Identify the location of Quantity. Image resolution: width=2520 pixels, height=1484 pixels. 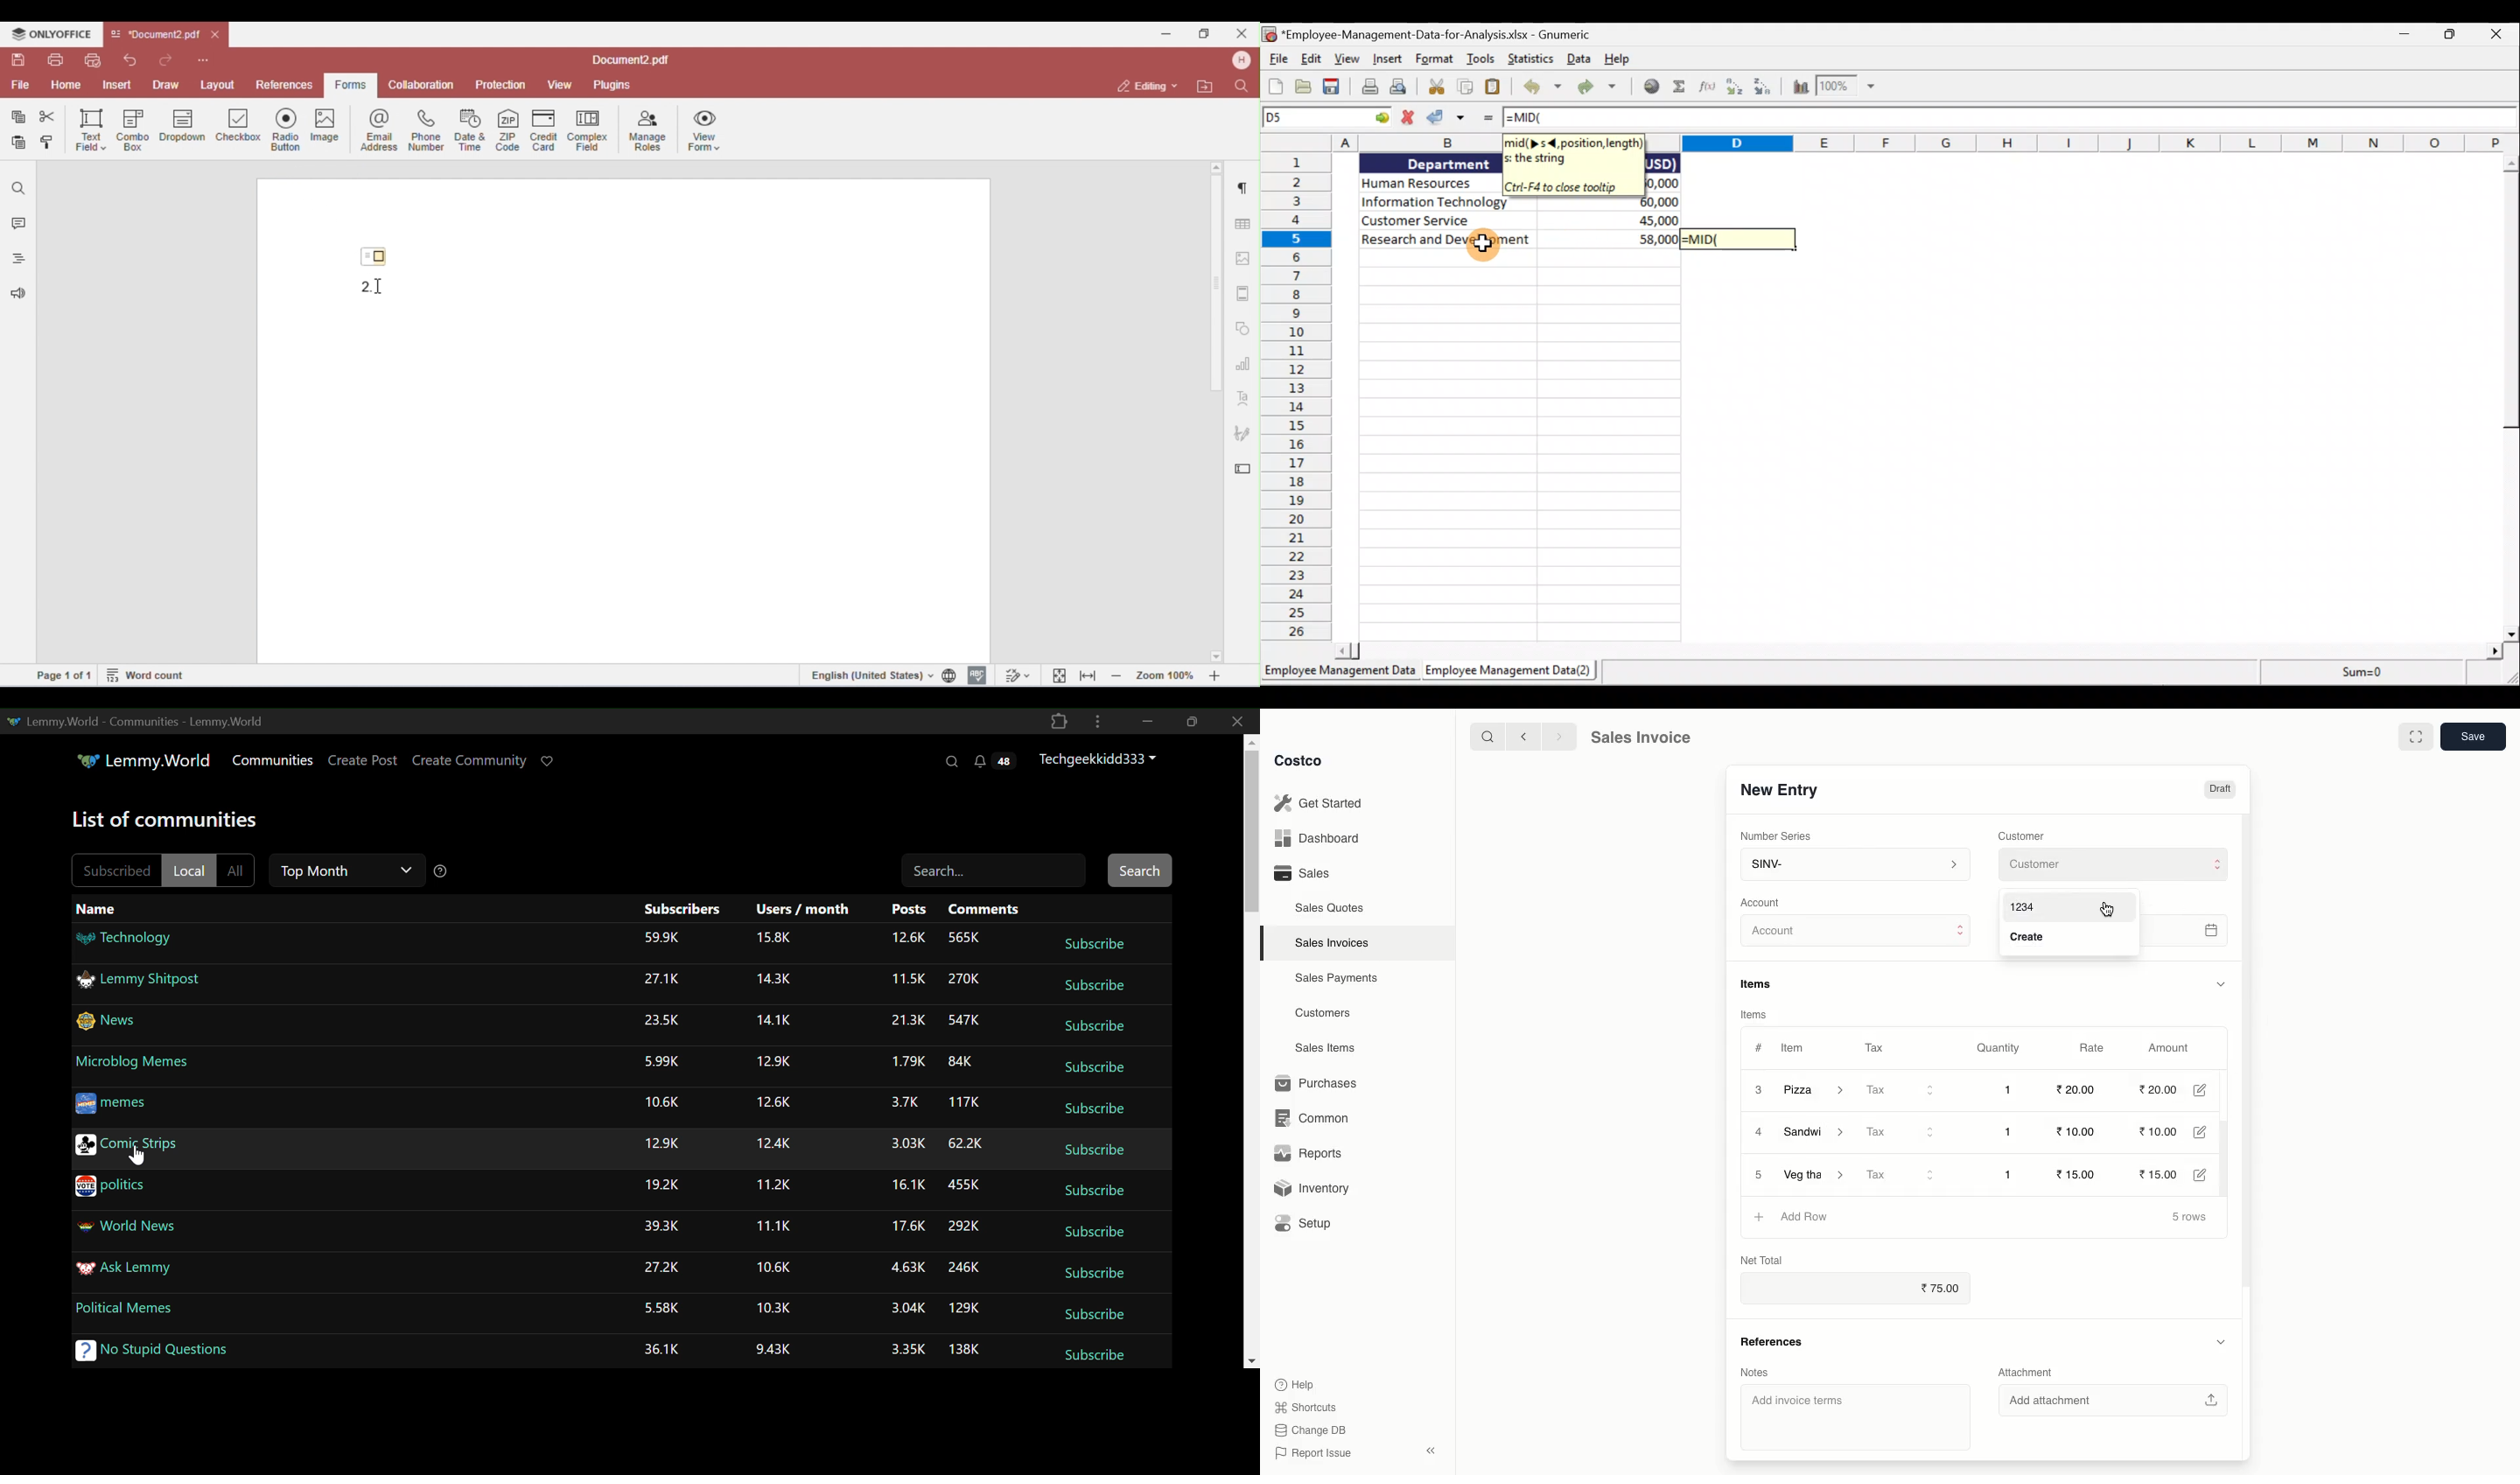
(1997, 1049).